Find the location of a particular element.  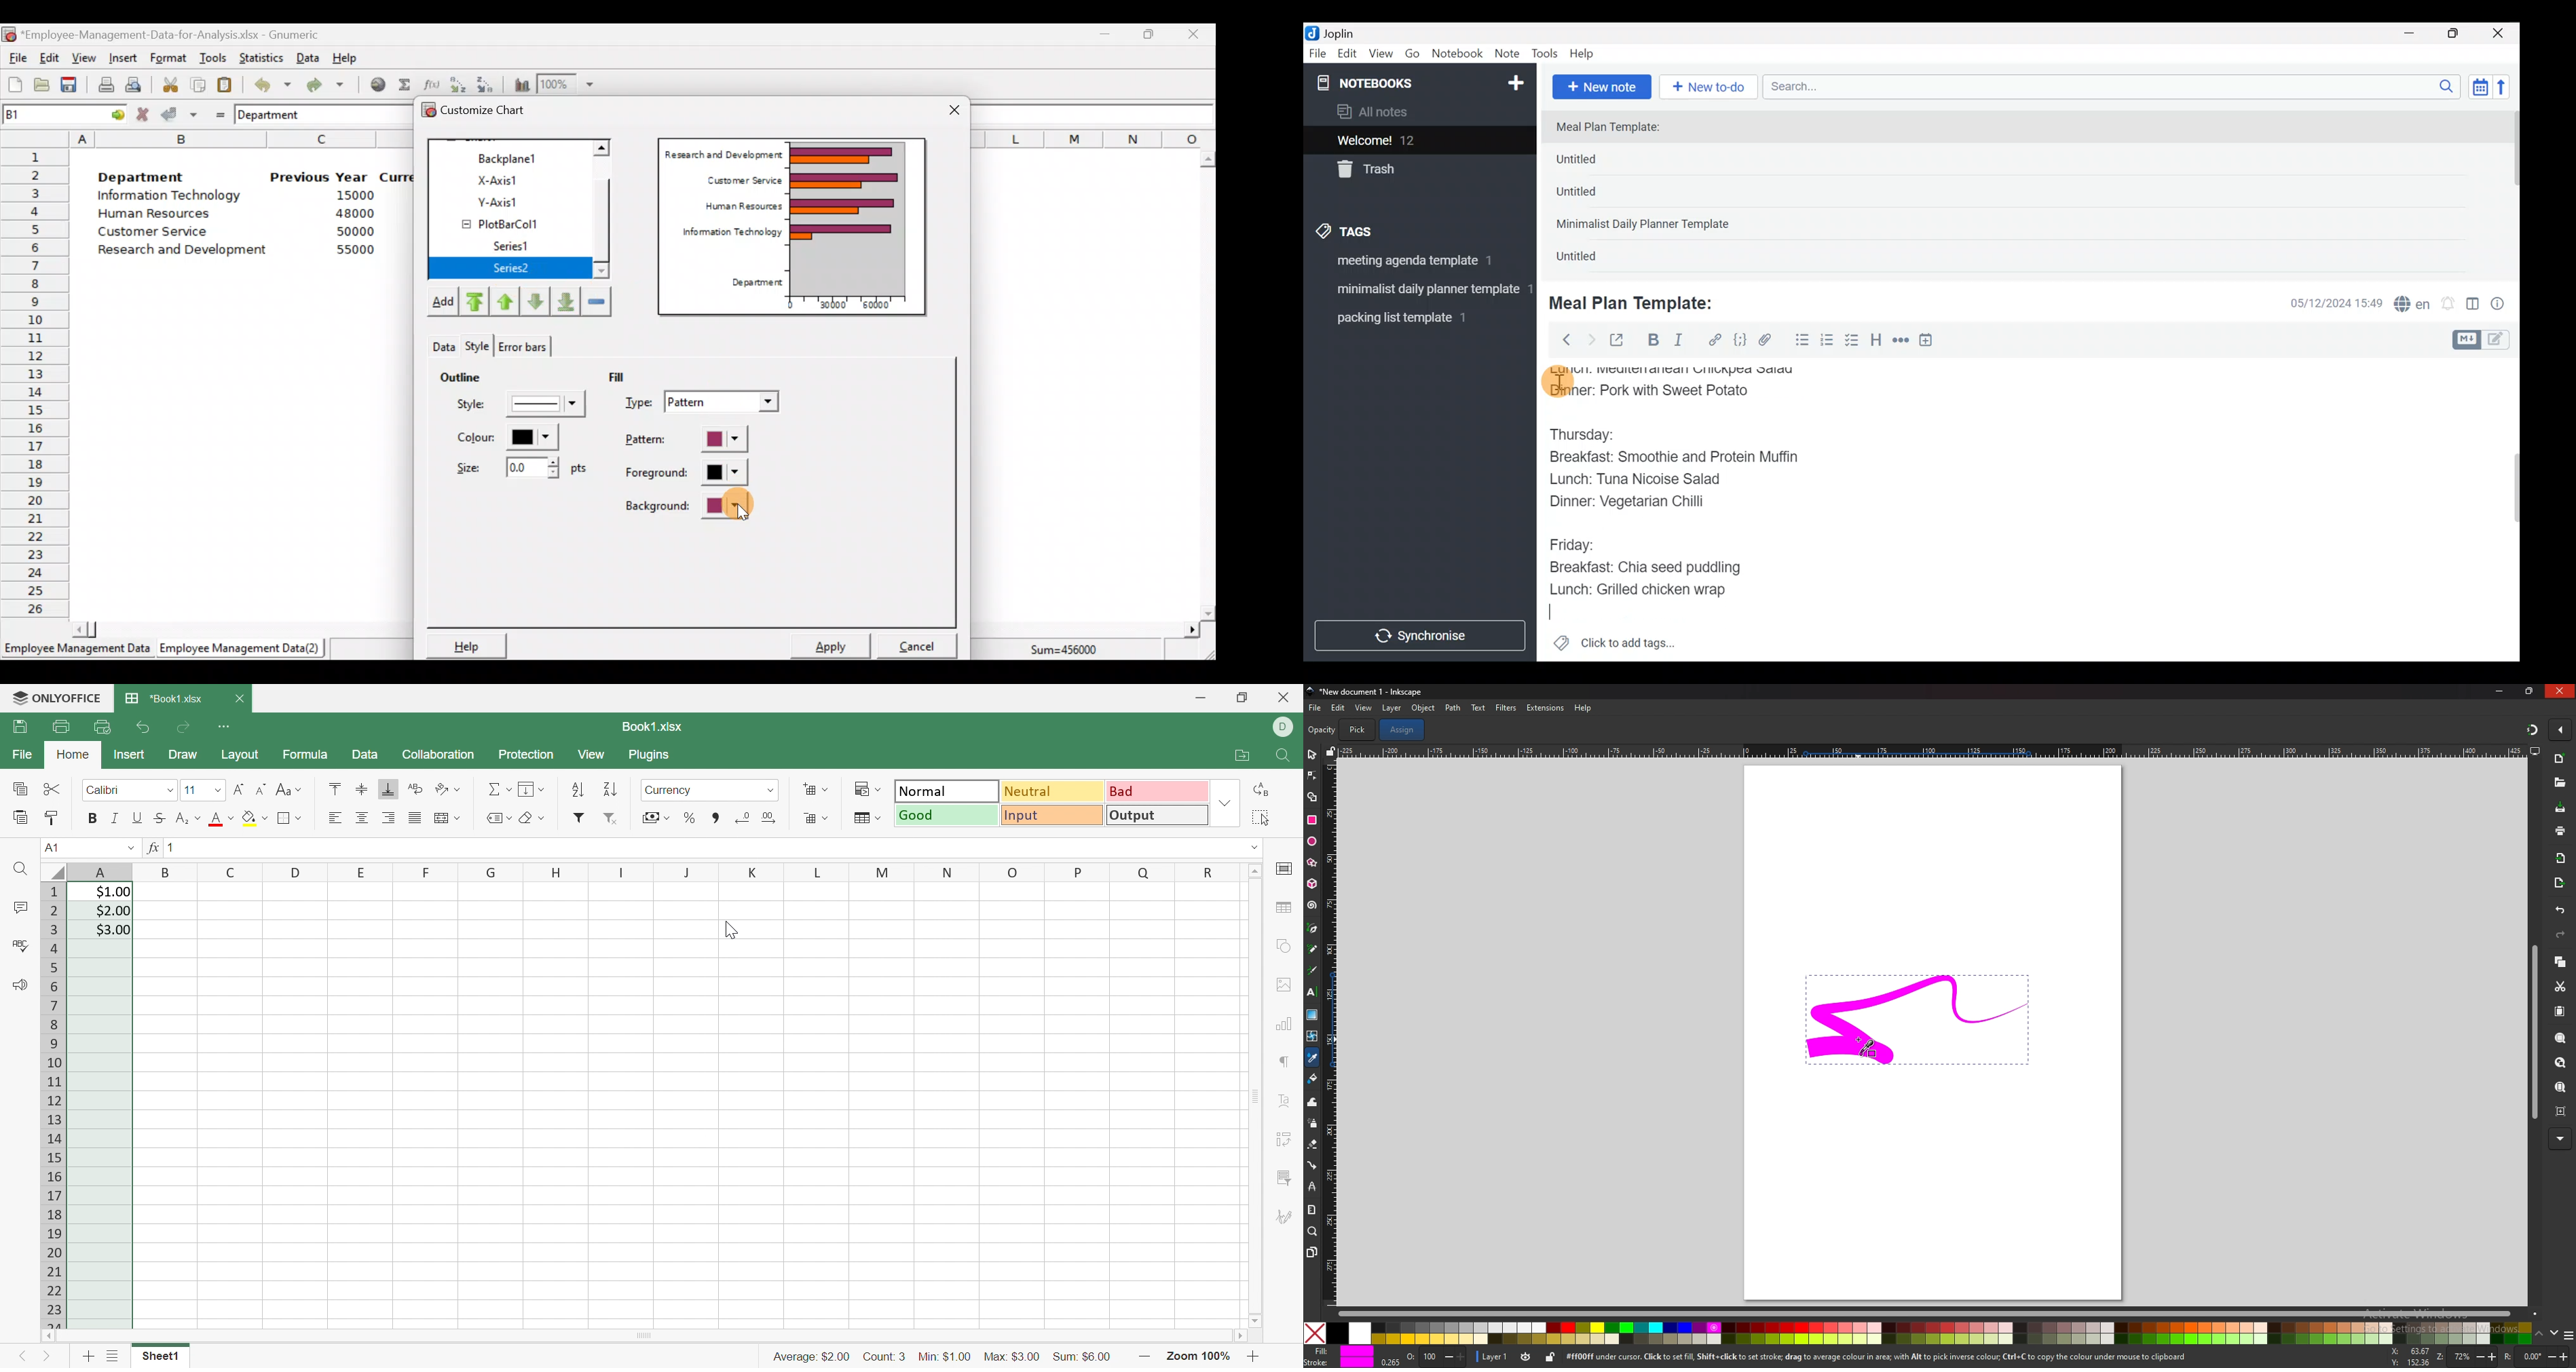

Search bar is located at coordinates (2115, 85).